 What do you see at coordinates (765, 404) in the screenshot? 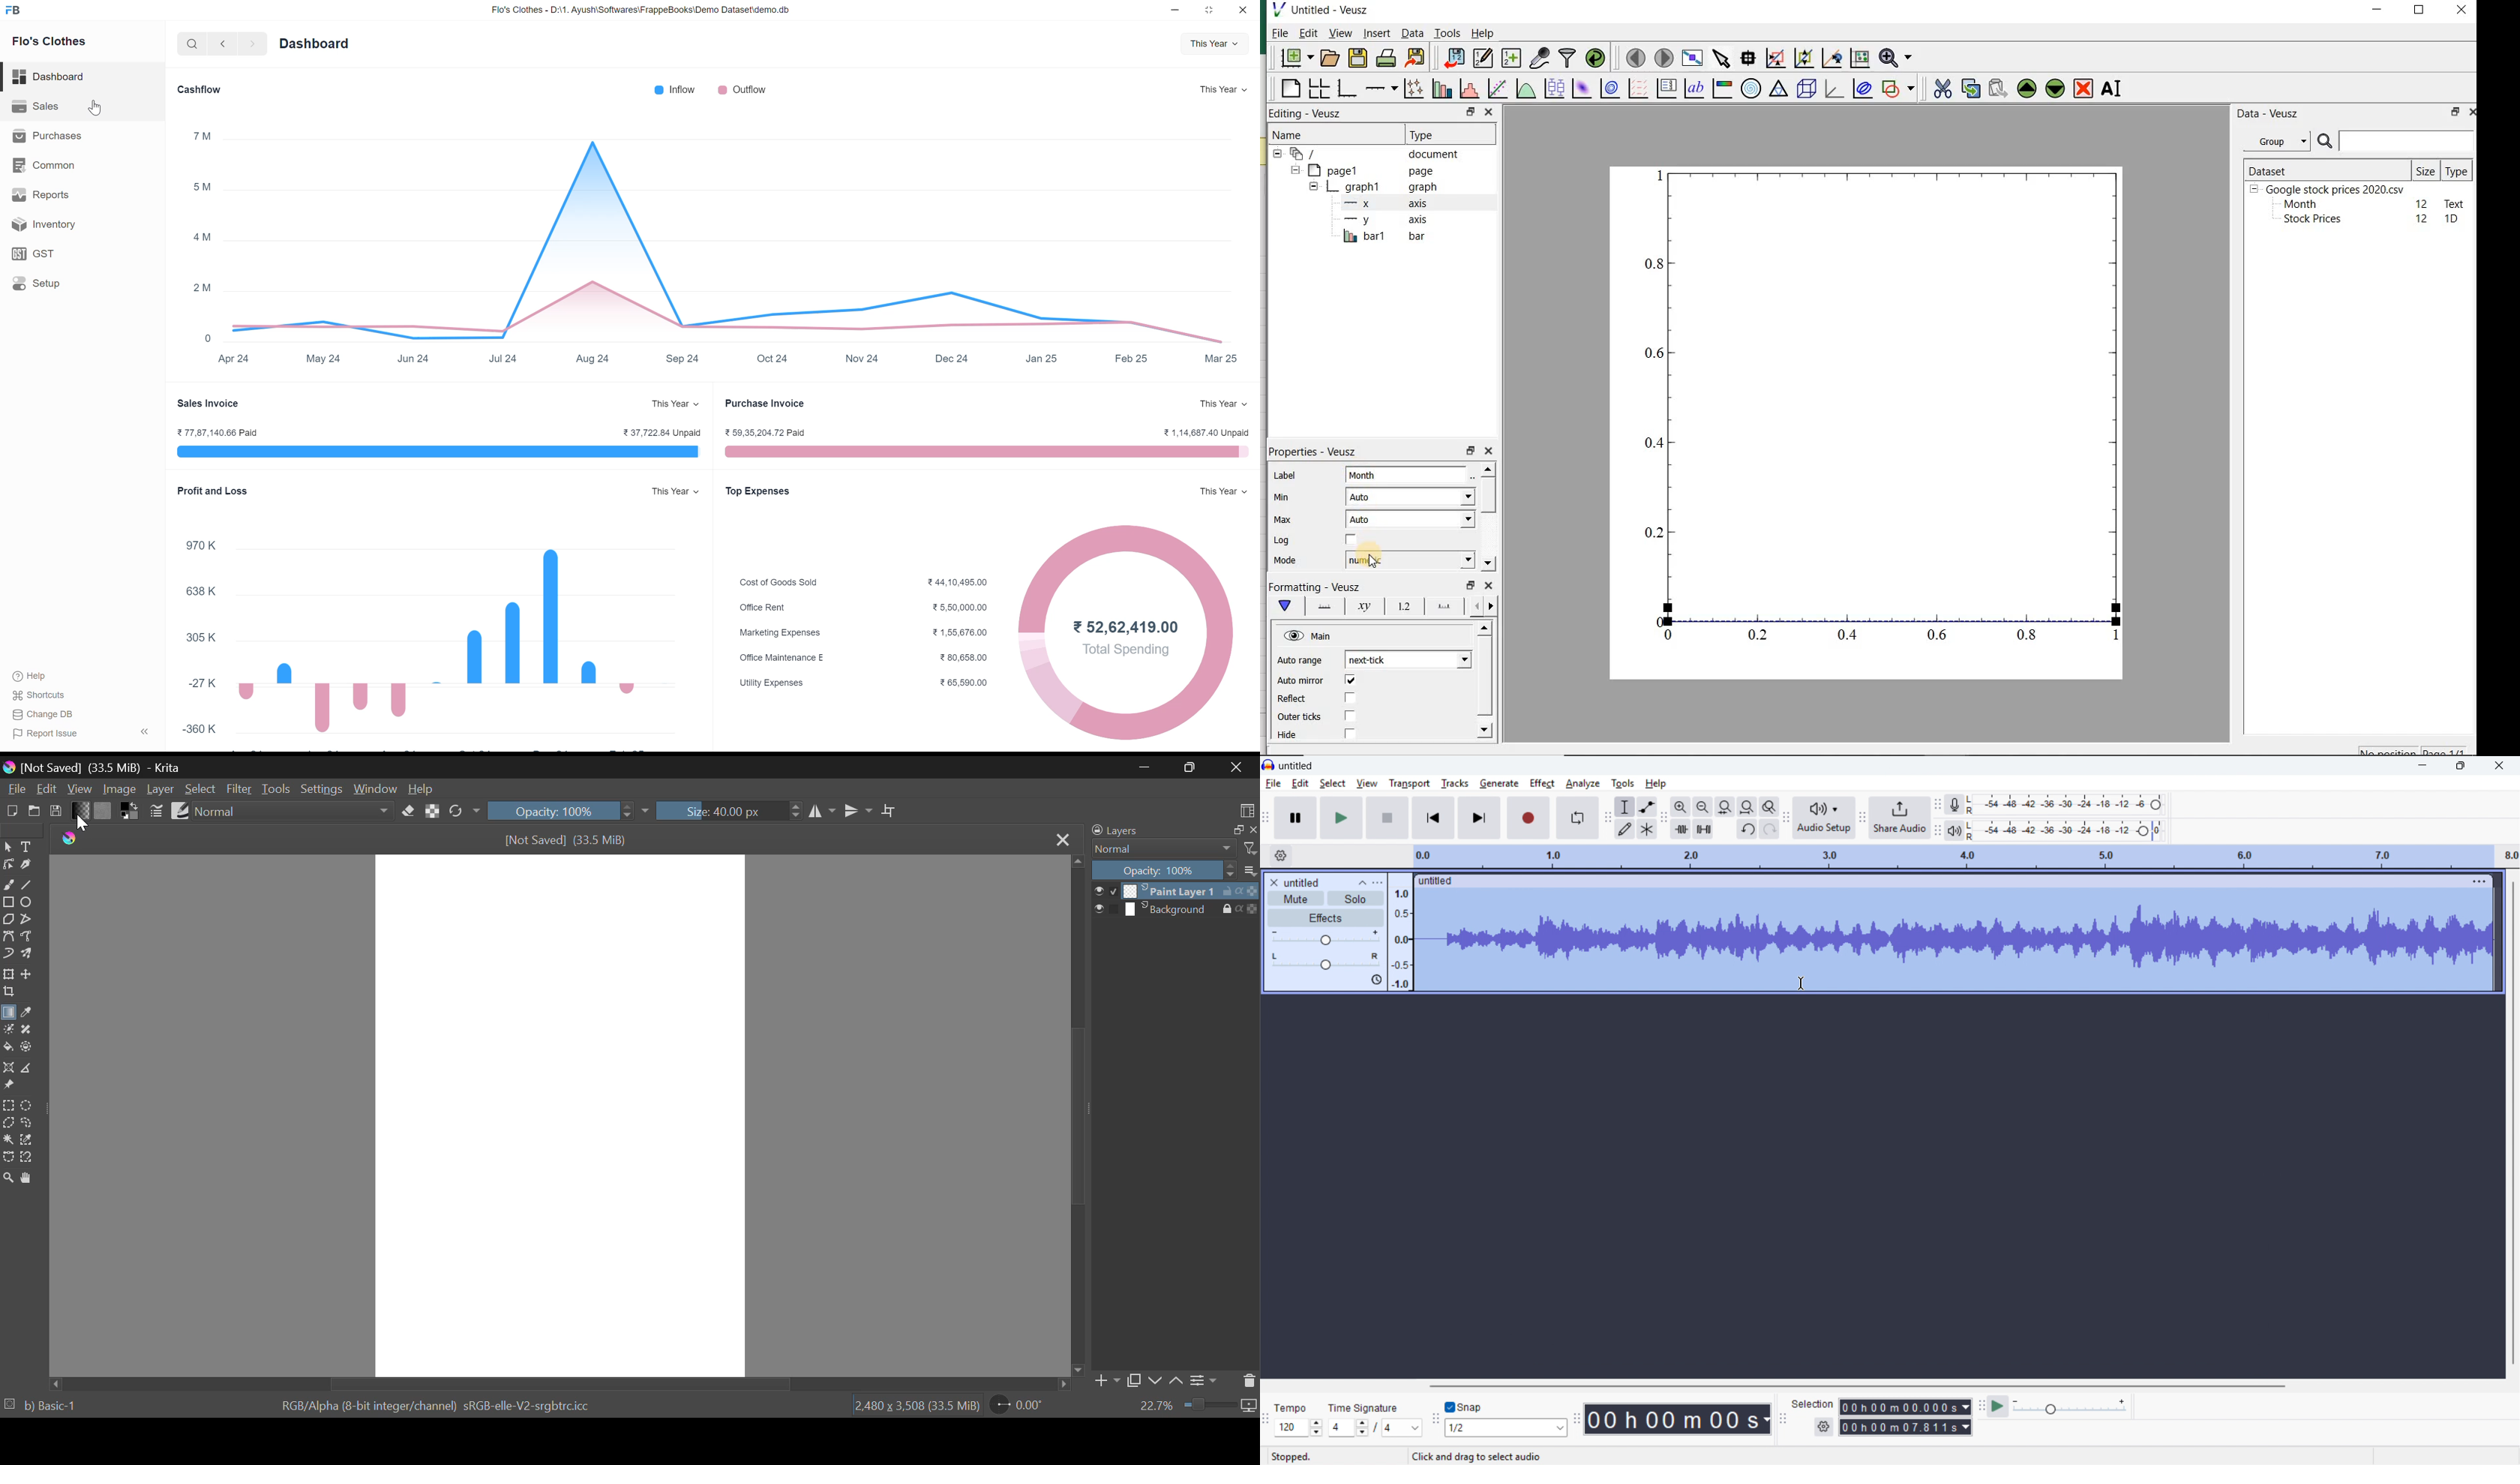
I see `Purchase Invoice ` at bounding box center [765, 404].